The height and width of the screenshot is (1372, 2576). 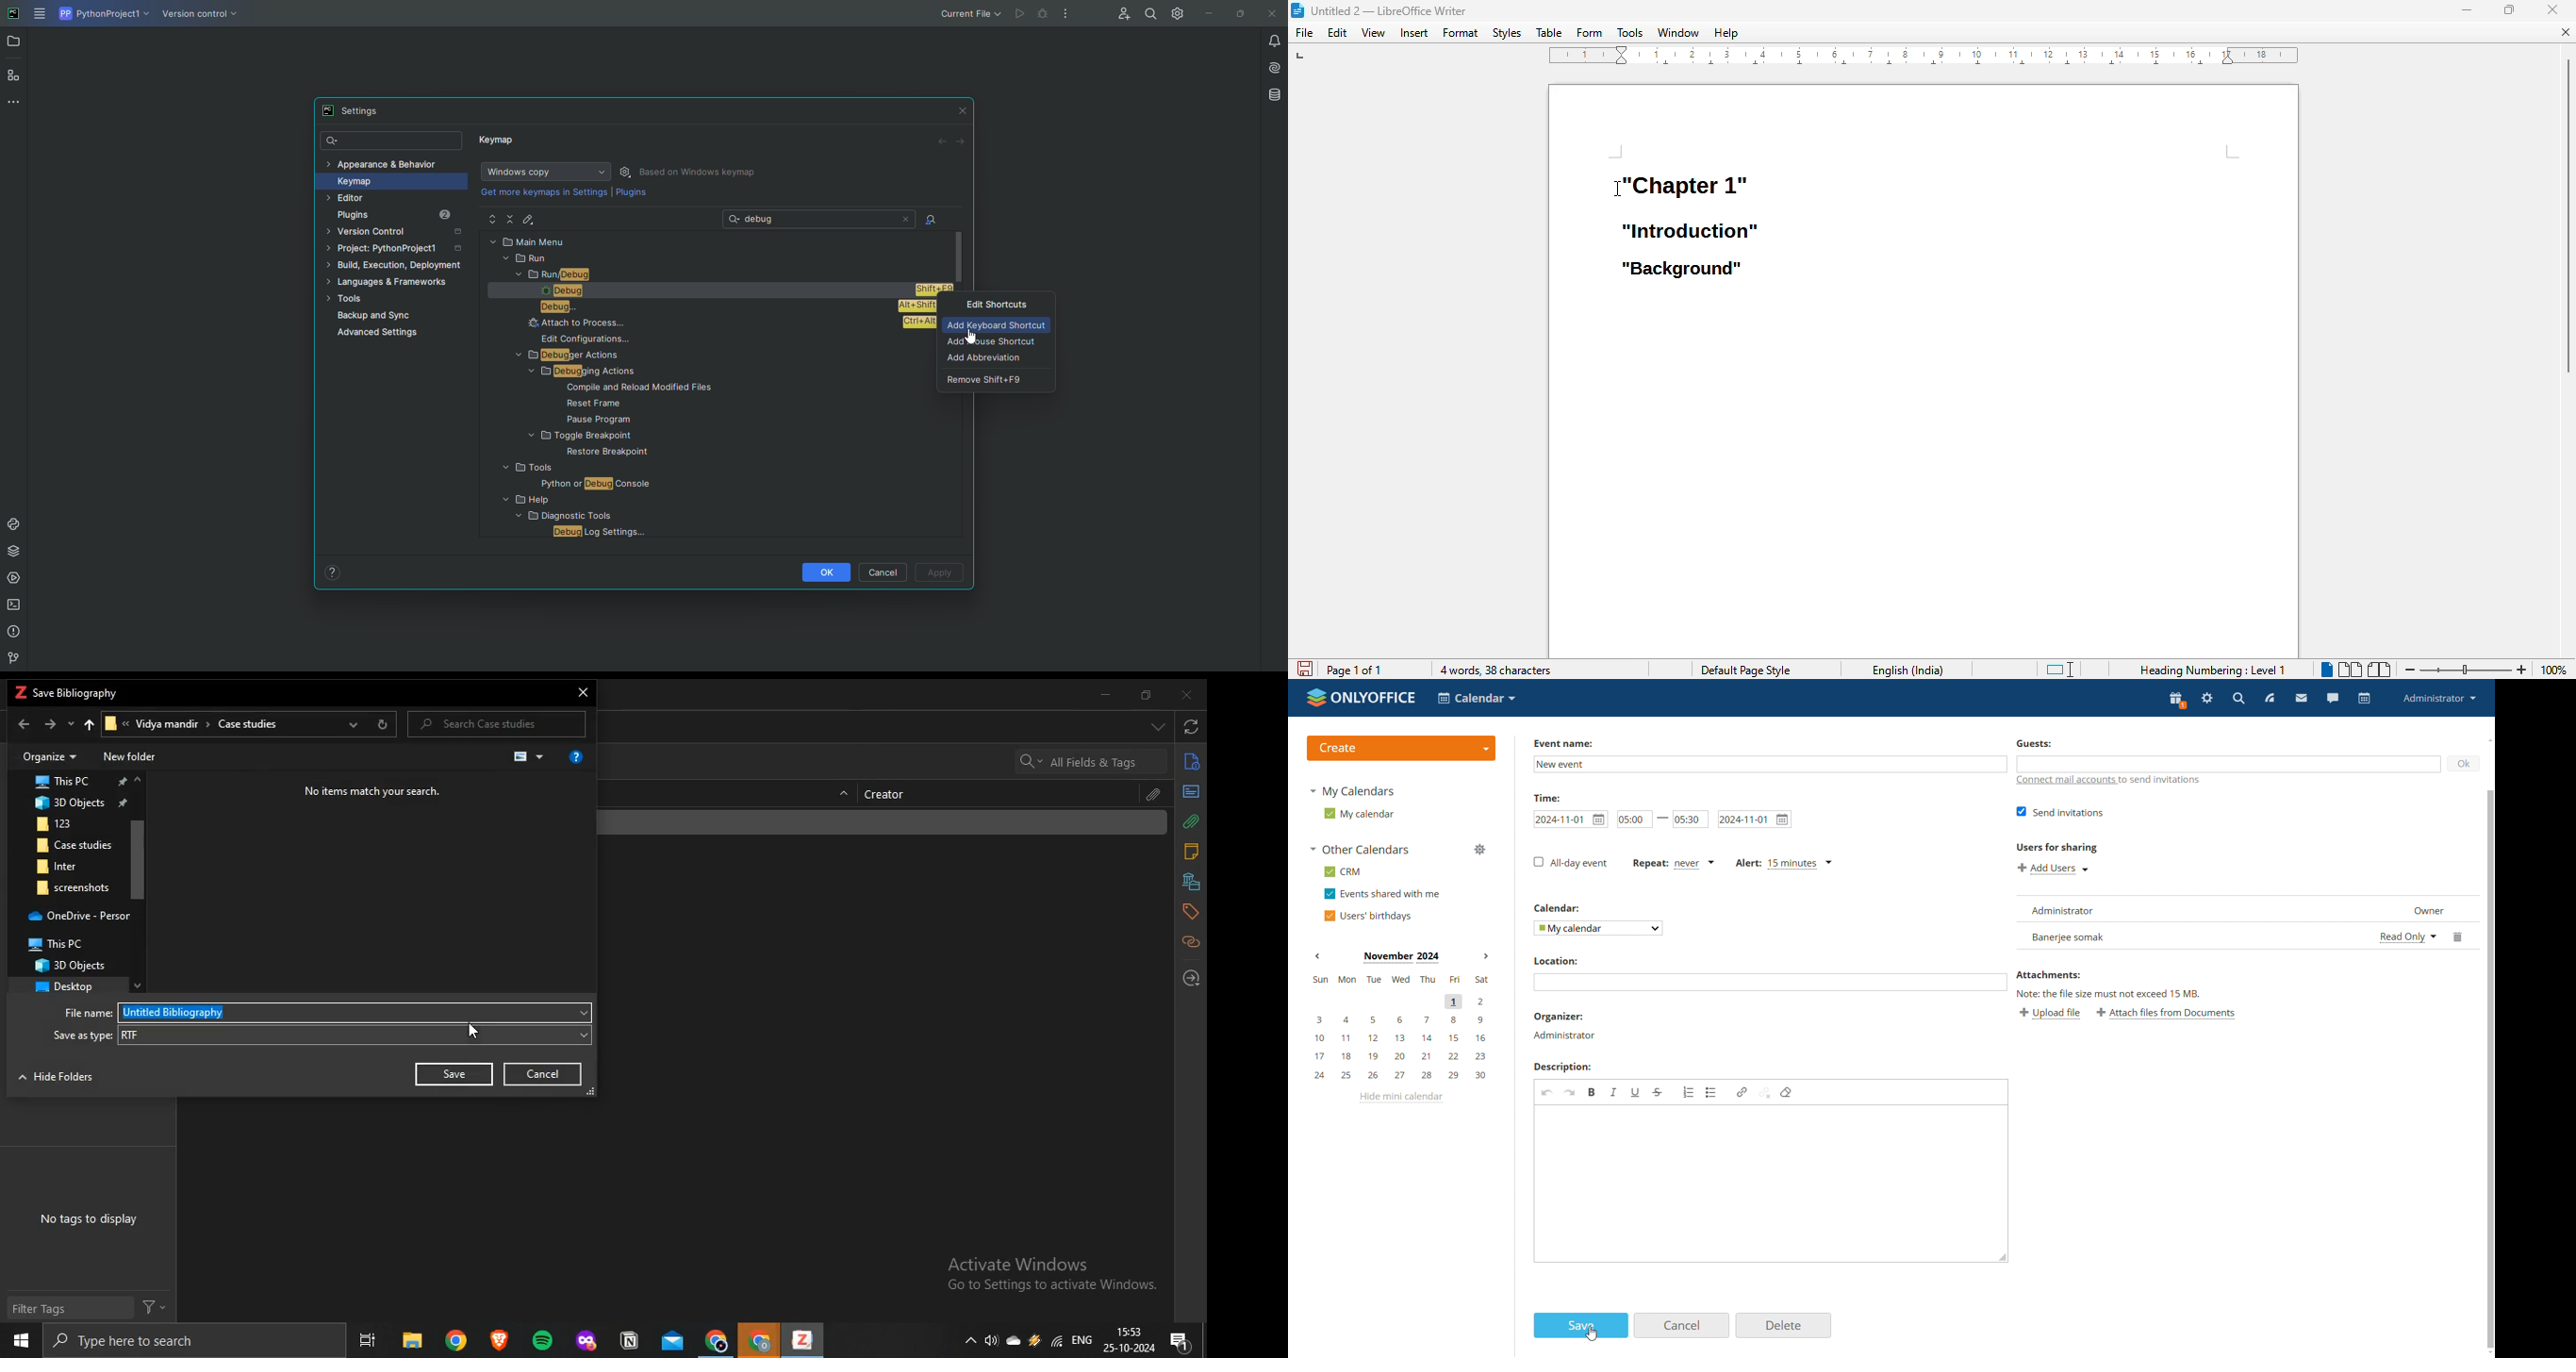 What do you see at coordinates (968, 1339) in the screenshot?
I see `show hidden icons` at bounding box center [968, 1339].